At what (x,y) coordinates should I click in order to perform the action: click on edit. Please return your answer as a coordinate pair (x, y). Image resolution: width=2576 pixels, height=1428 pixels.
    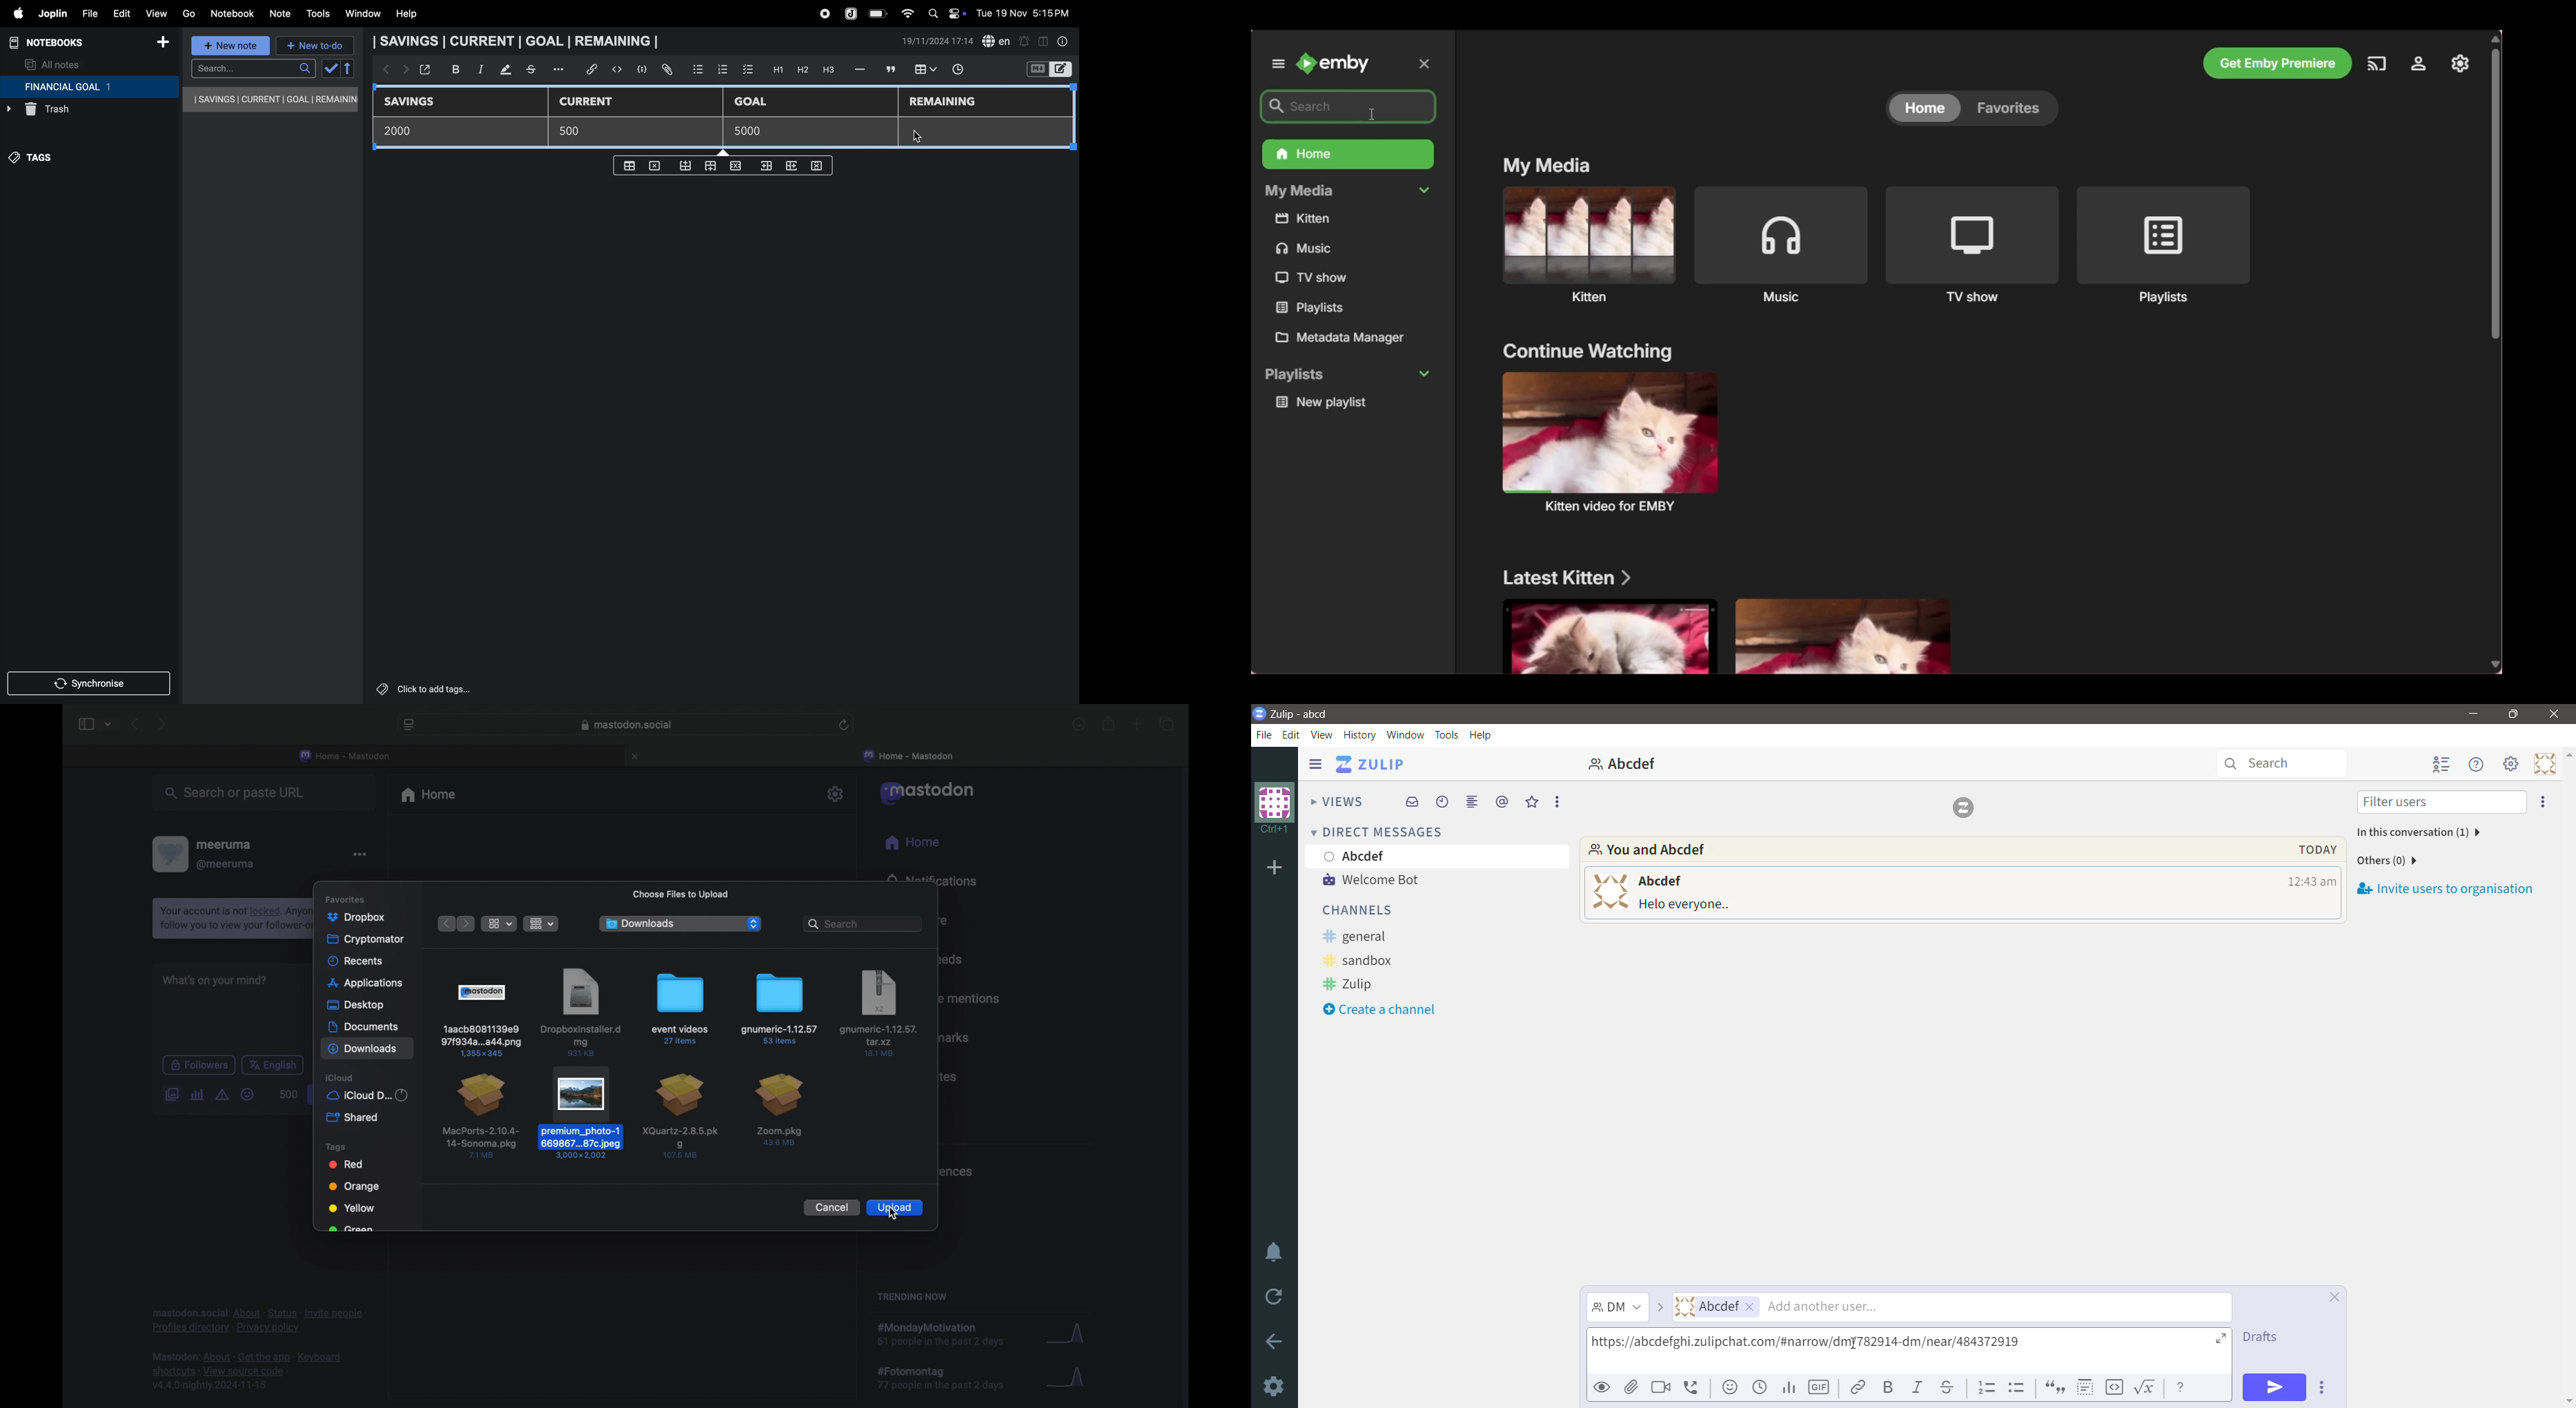
    Looking at the image, I should click on (117, 11).